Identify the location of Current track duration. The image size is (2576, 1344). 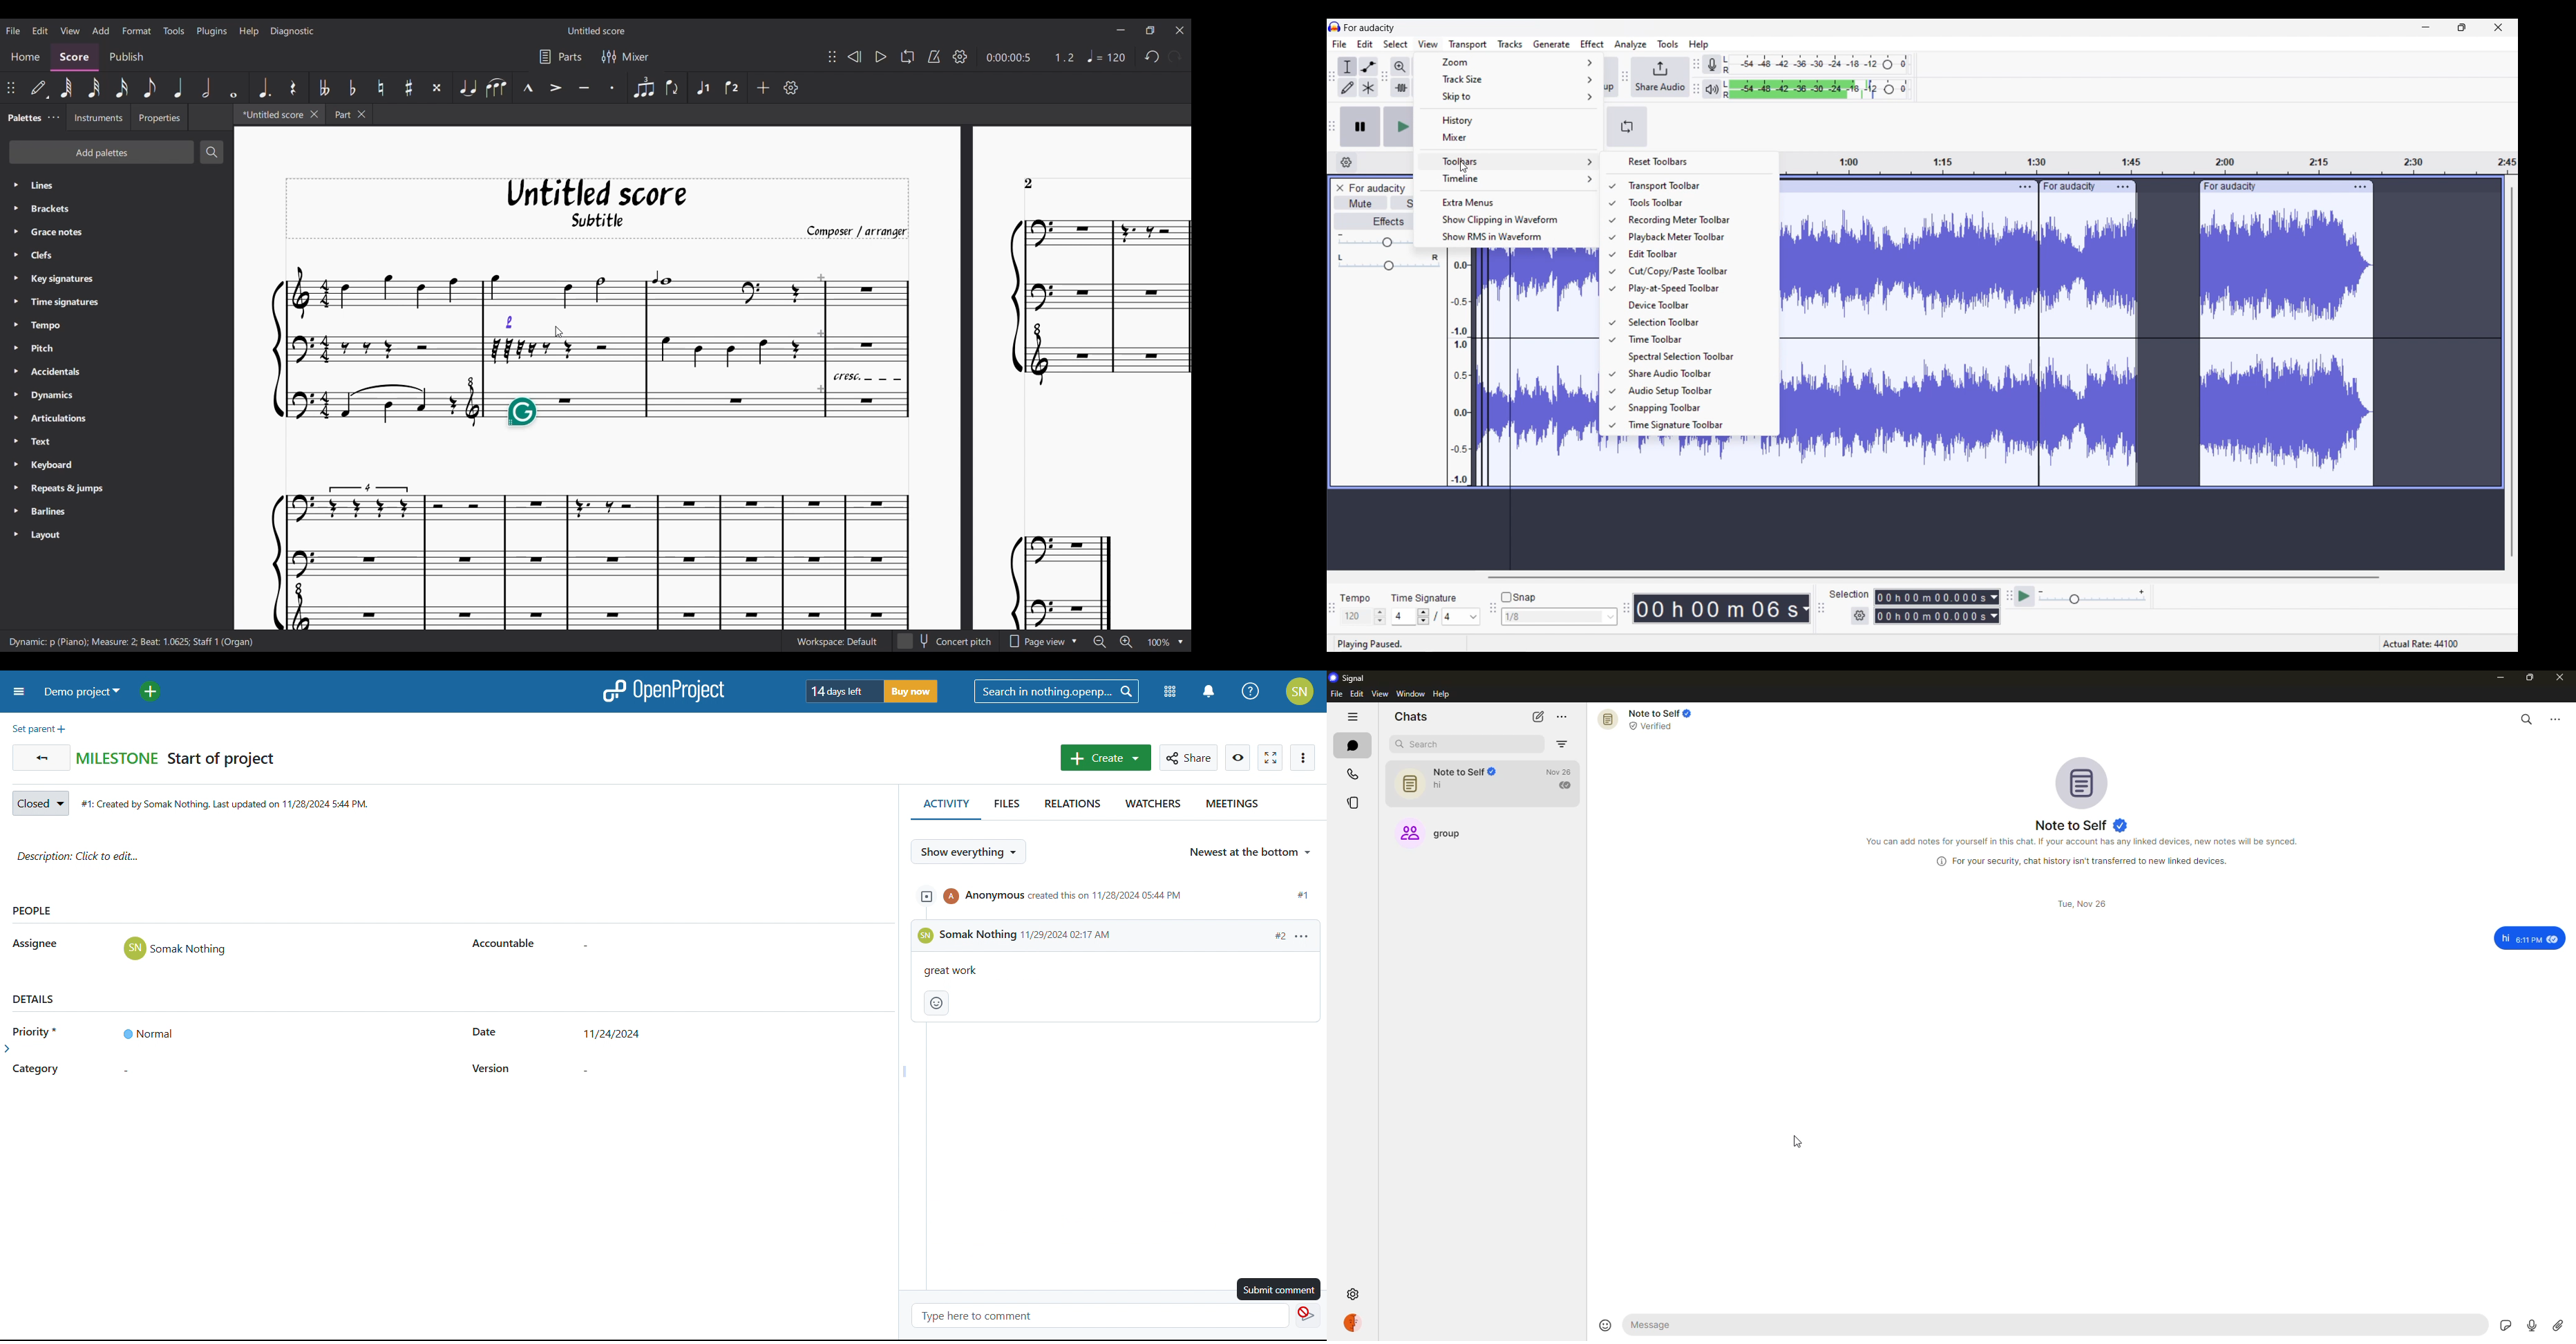
(1717, 608).